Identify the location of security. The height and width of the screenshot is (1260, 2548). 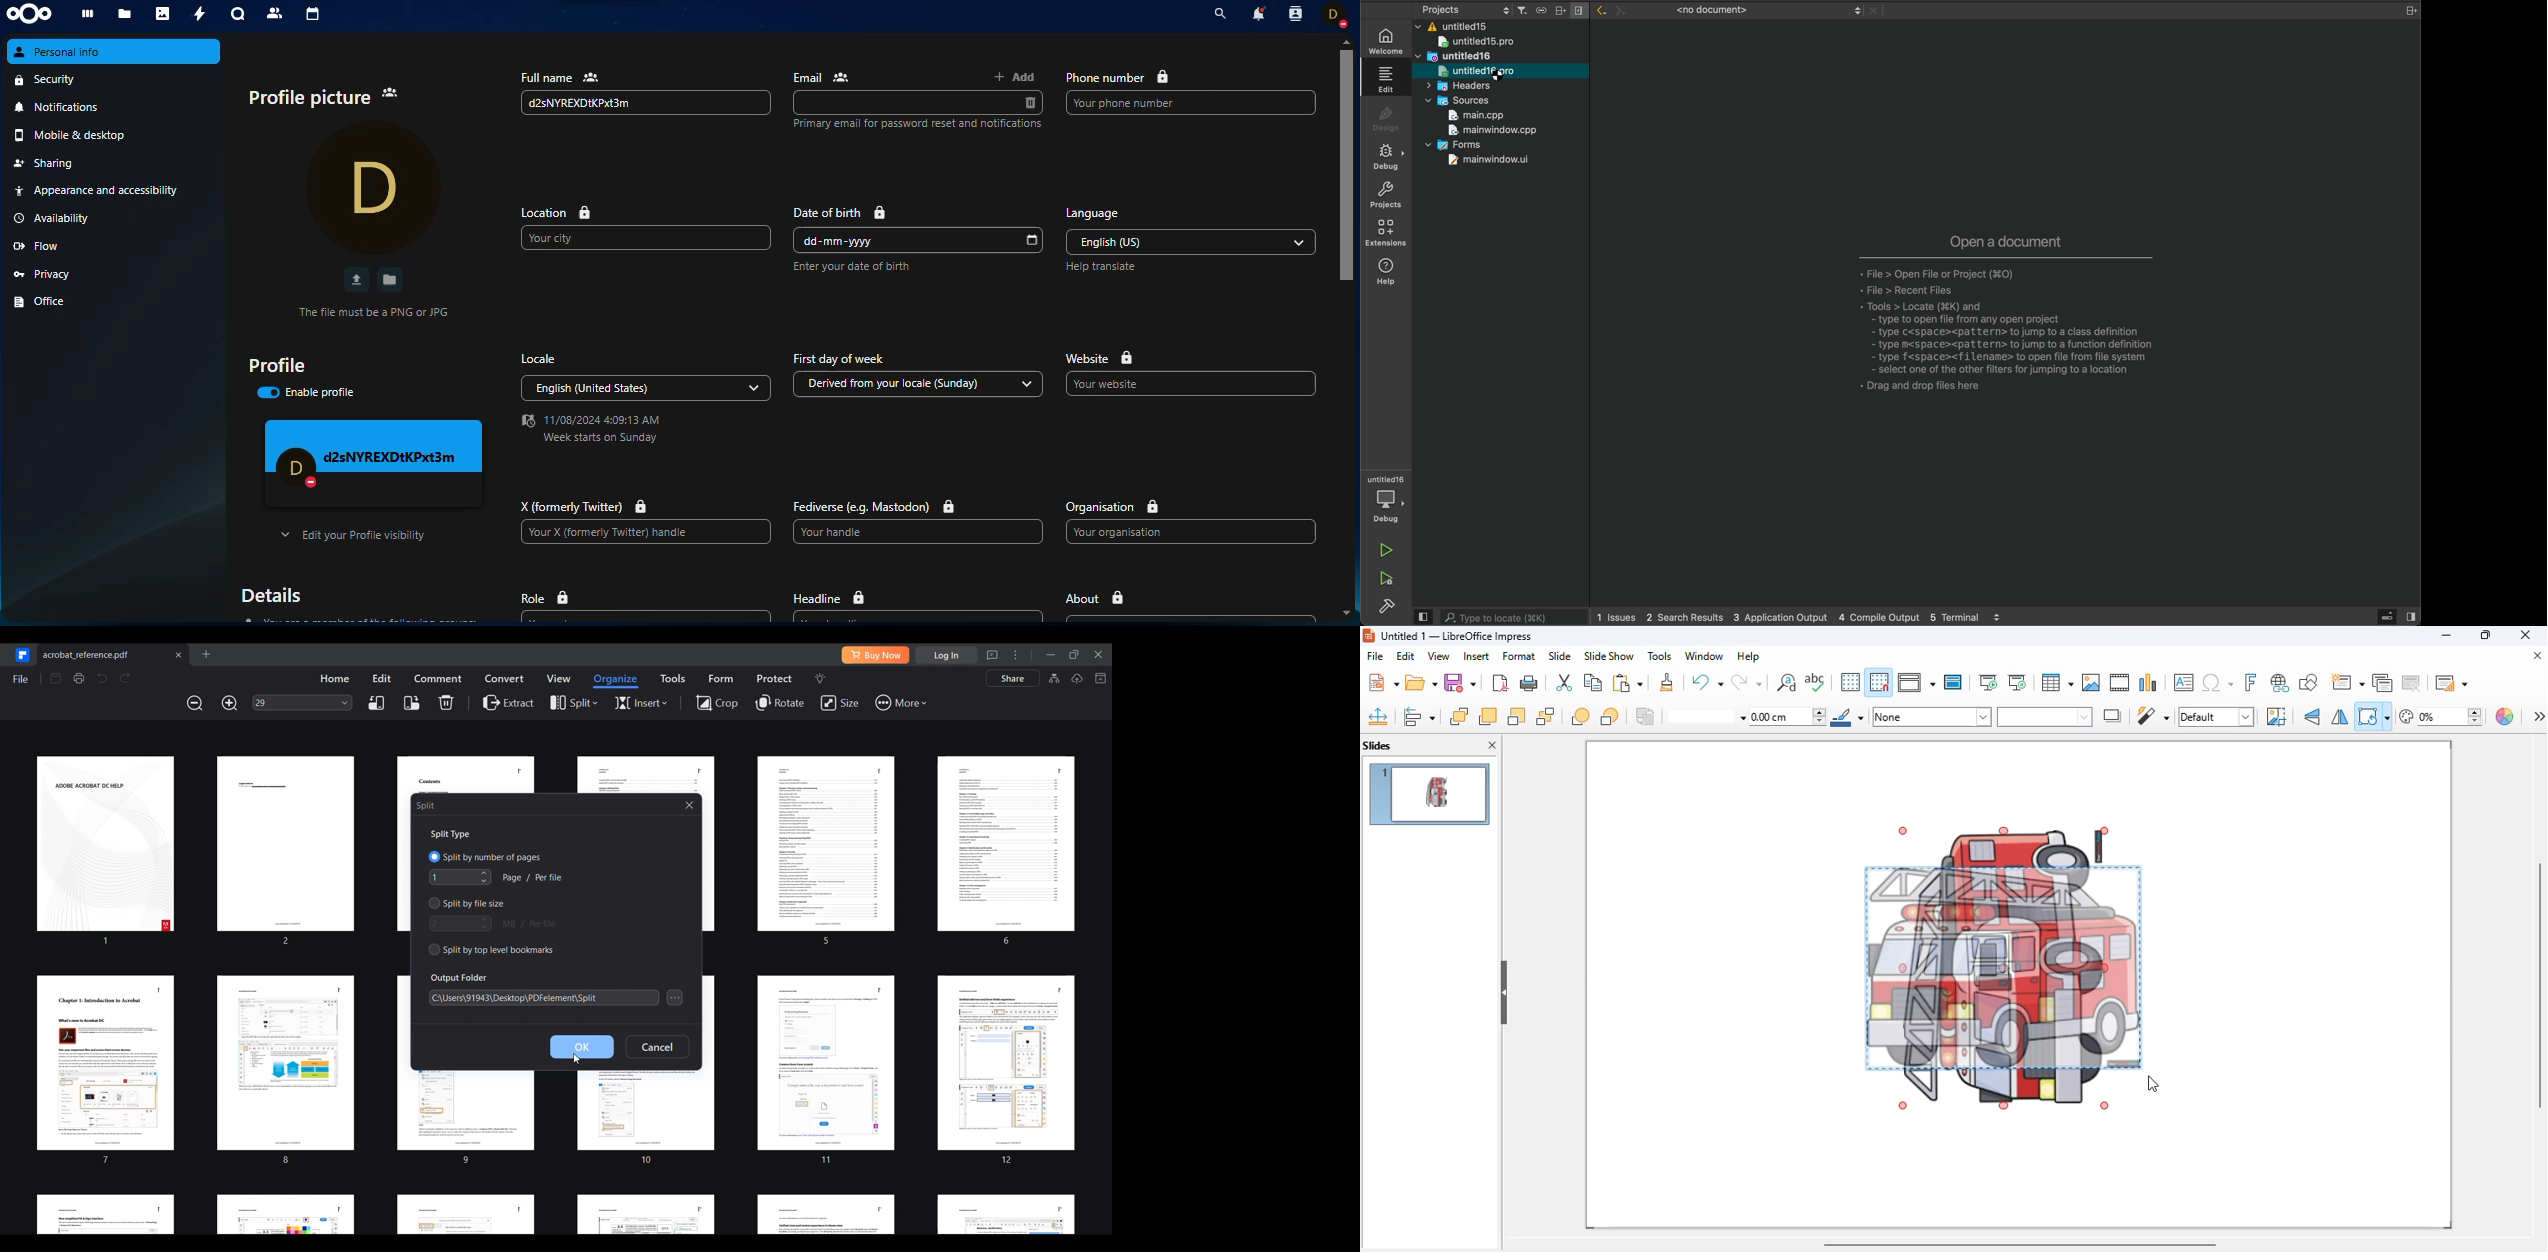
(114, 80).